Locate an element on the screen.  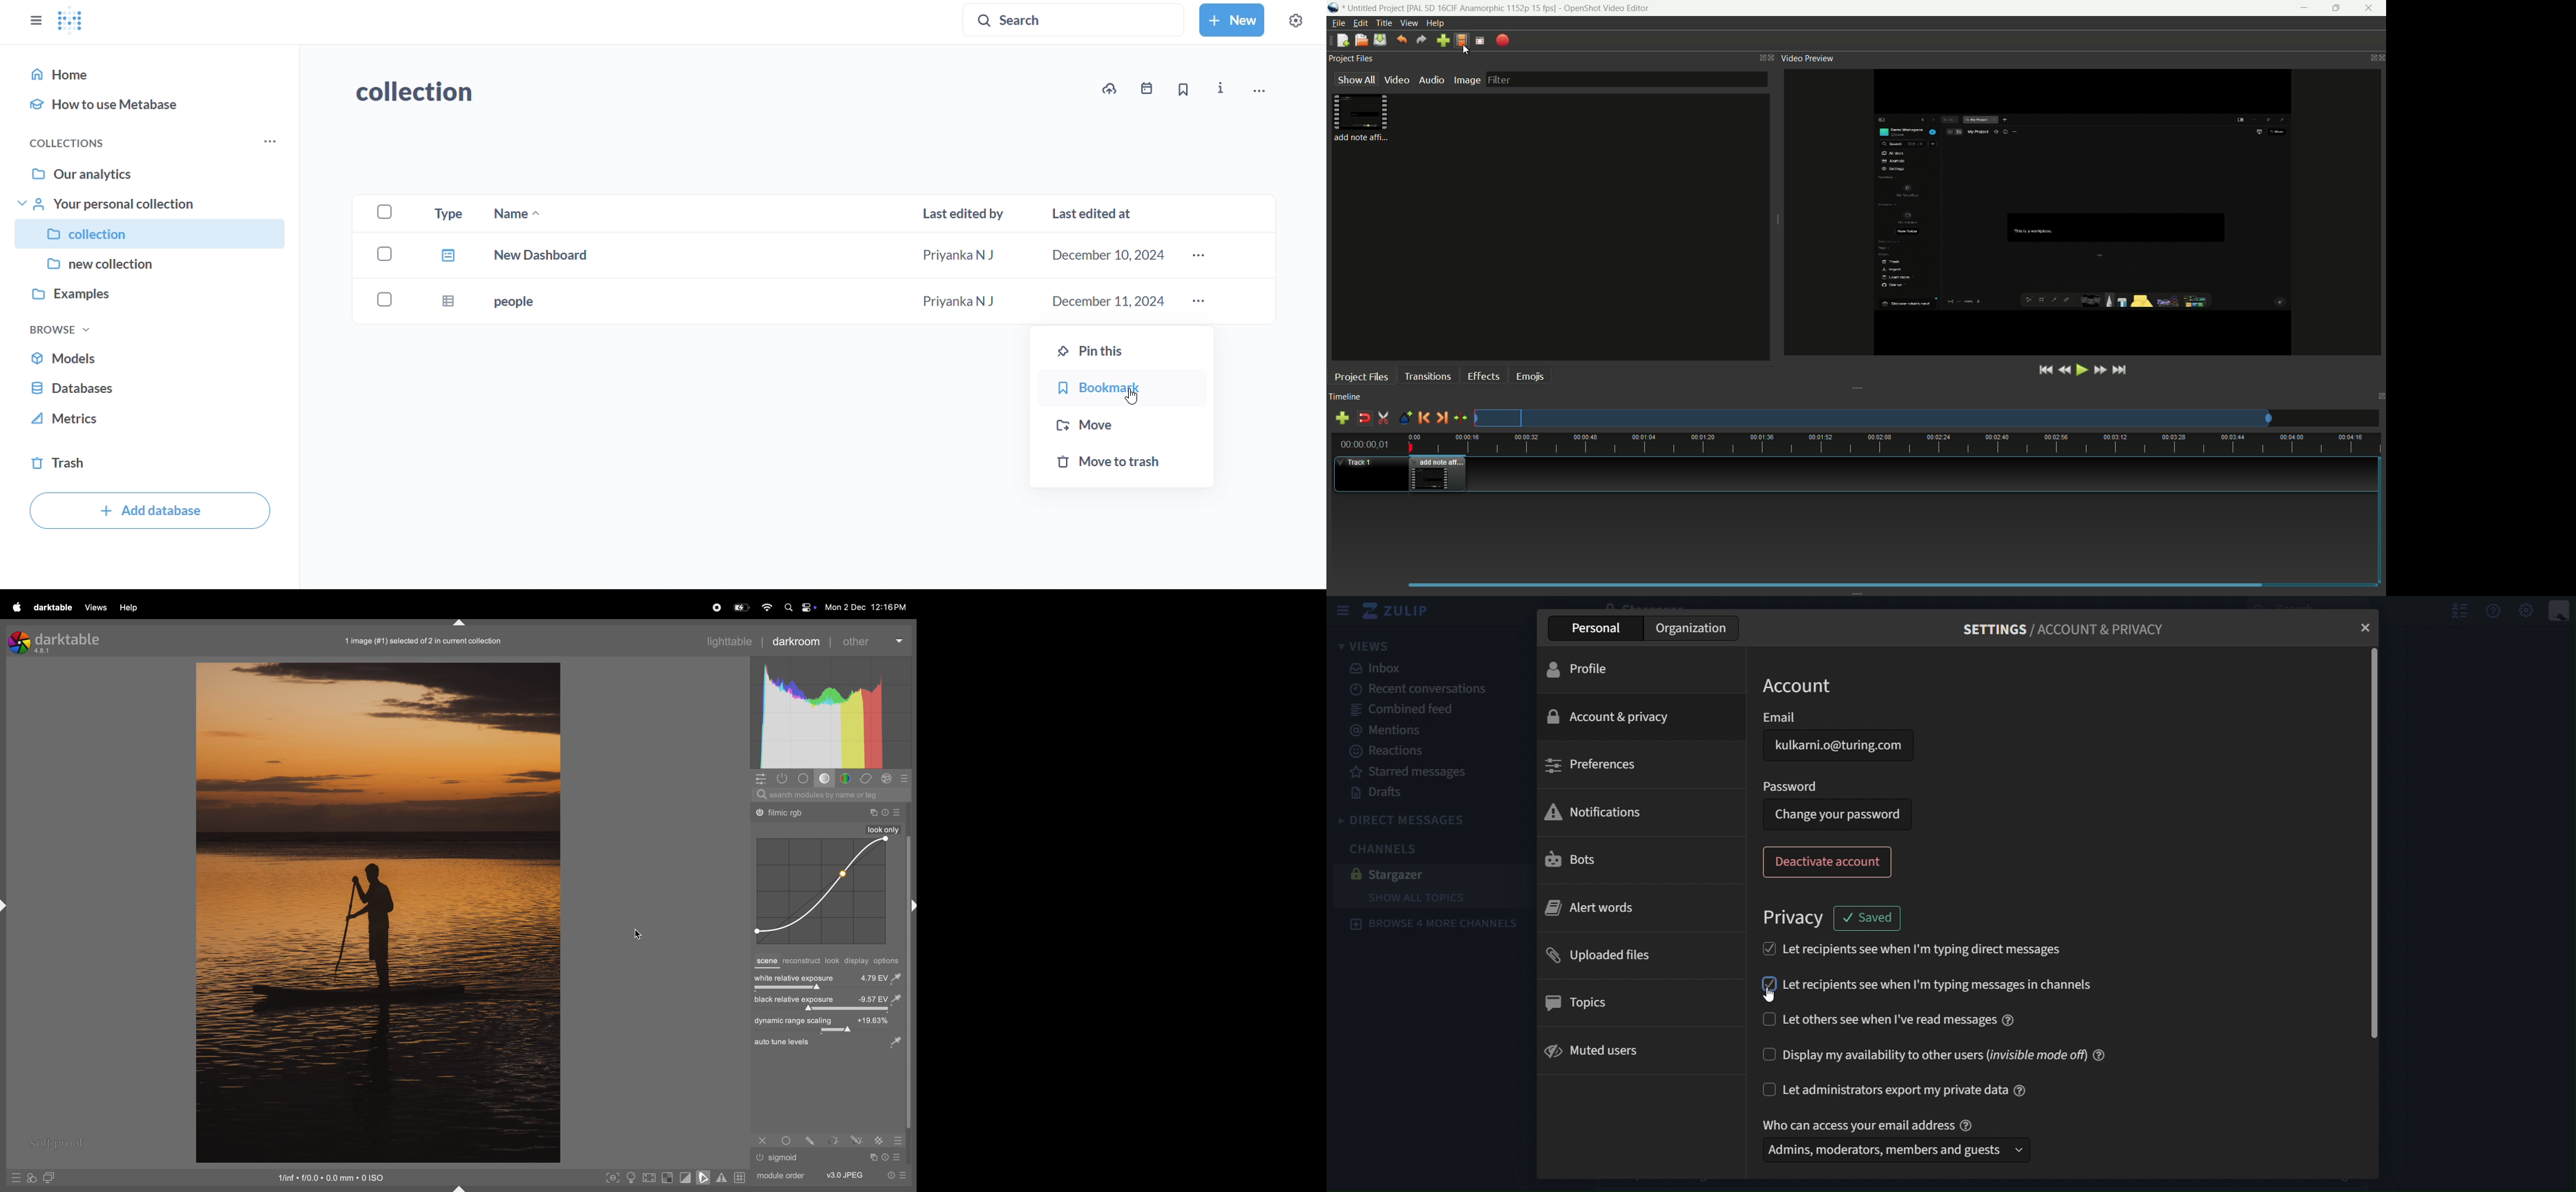
quick access panel is located at coordinates (759, 778).